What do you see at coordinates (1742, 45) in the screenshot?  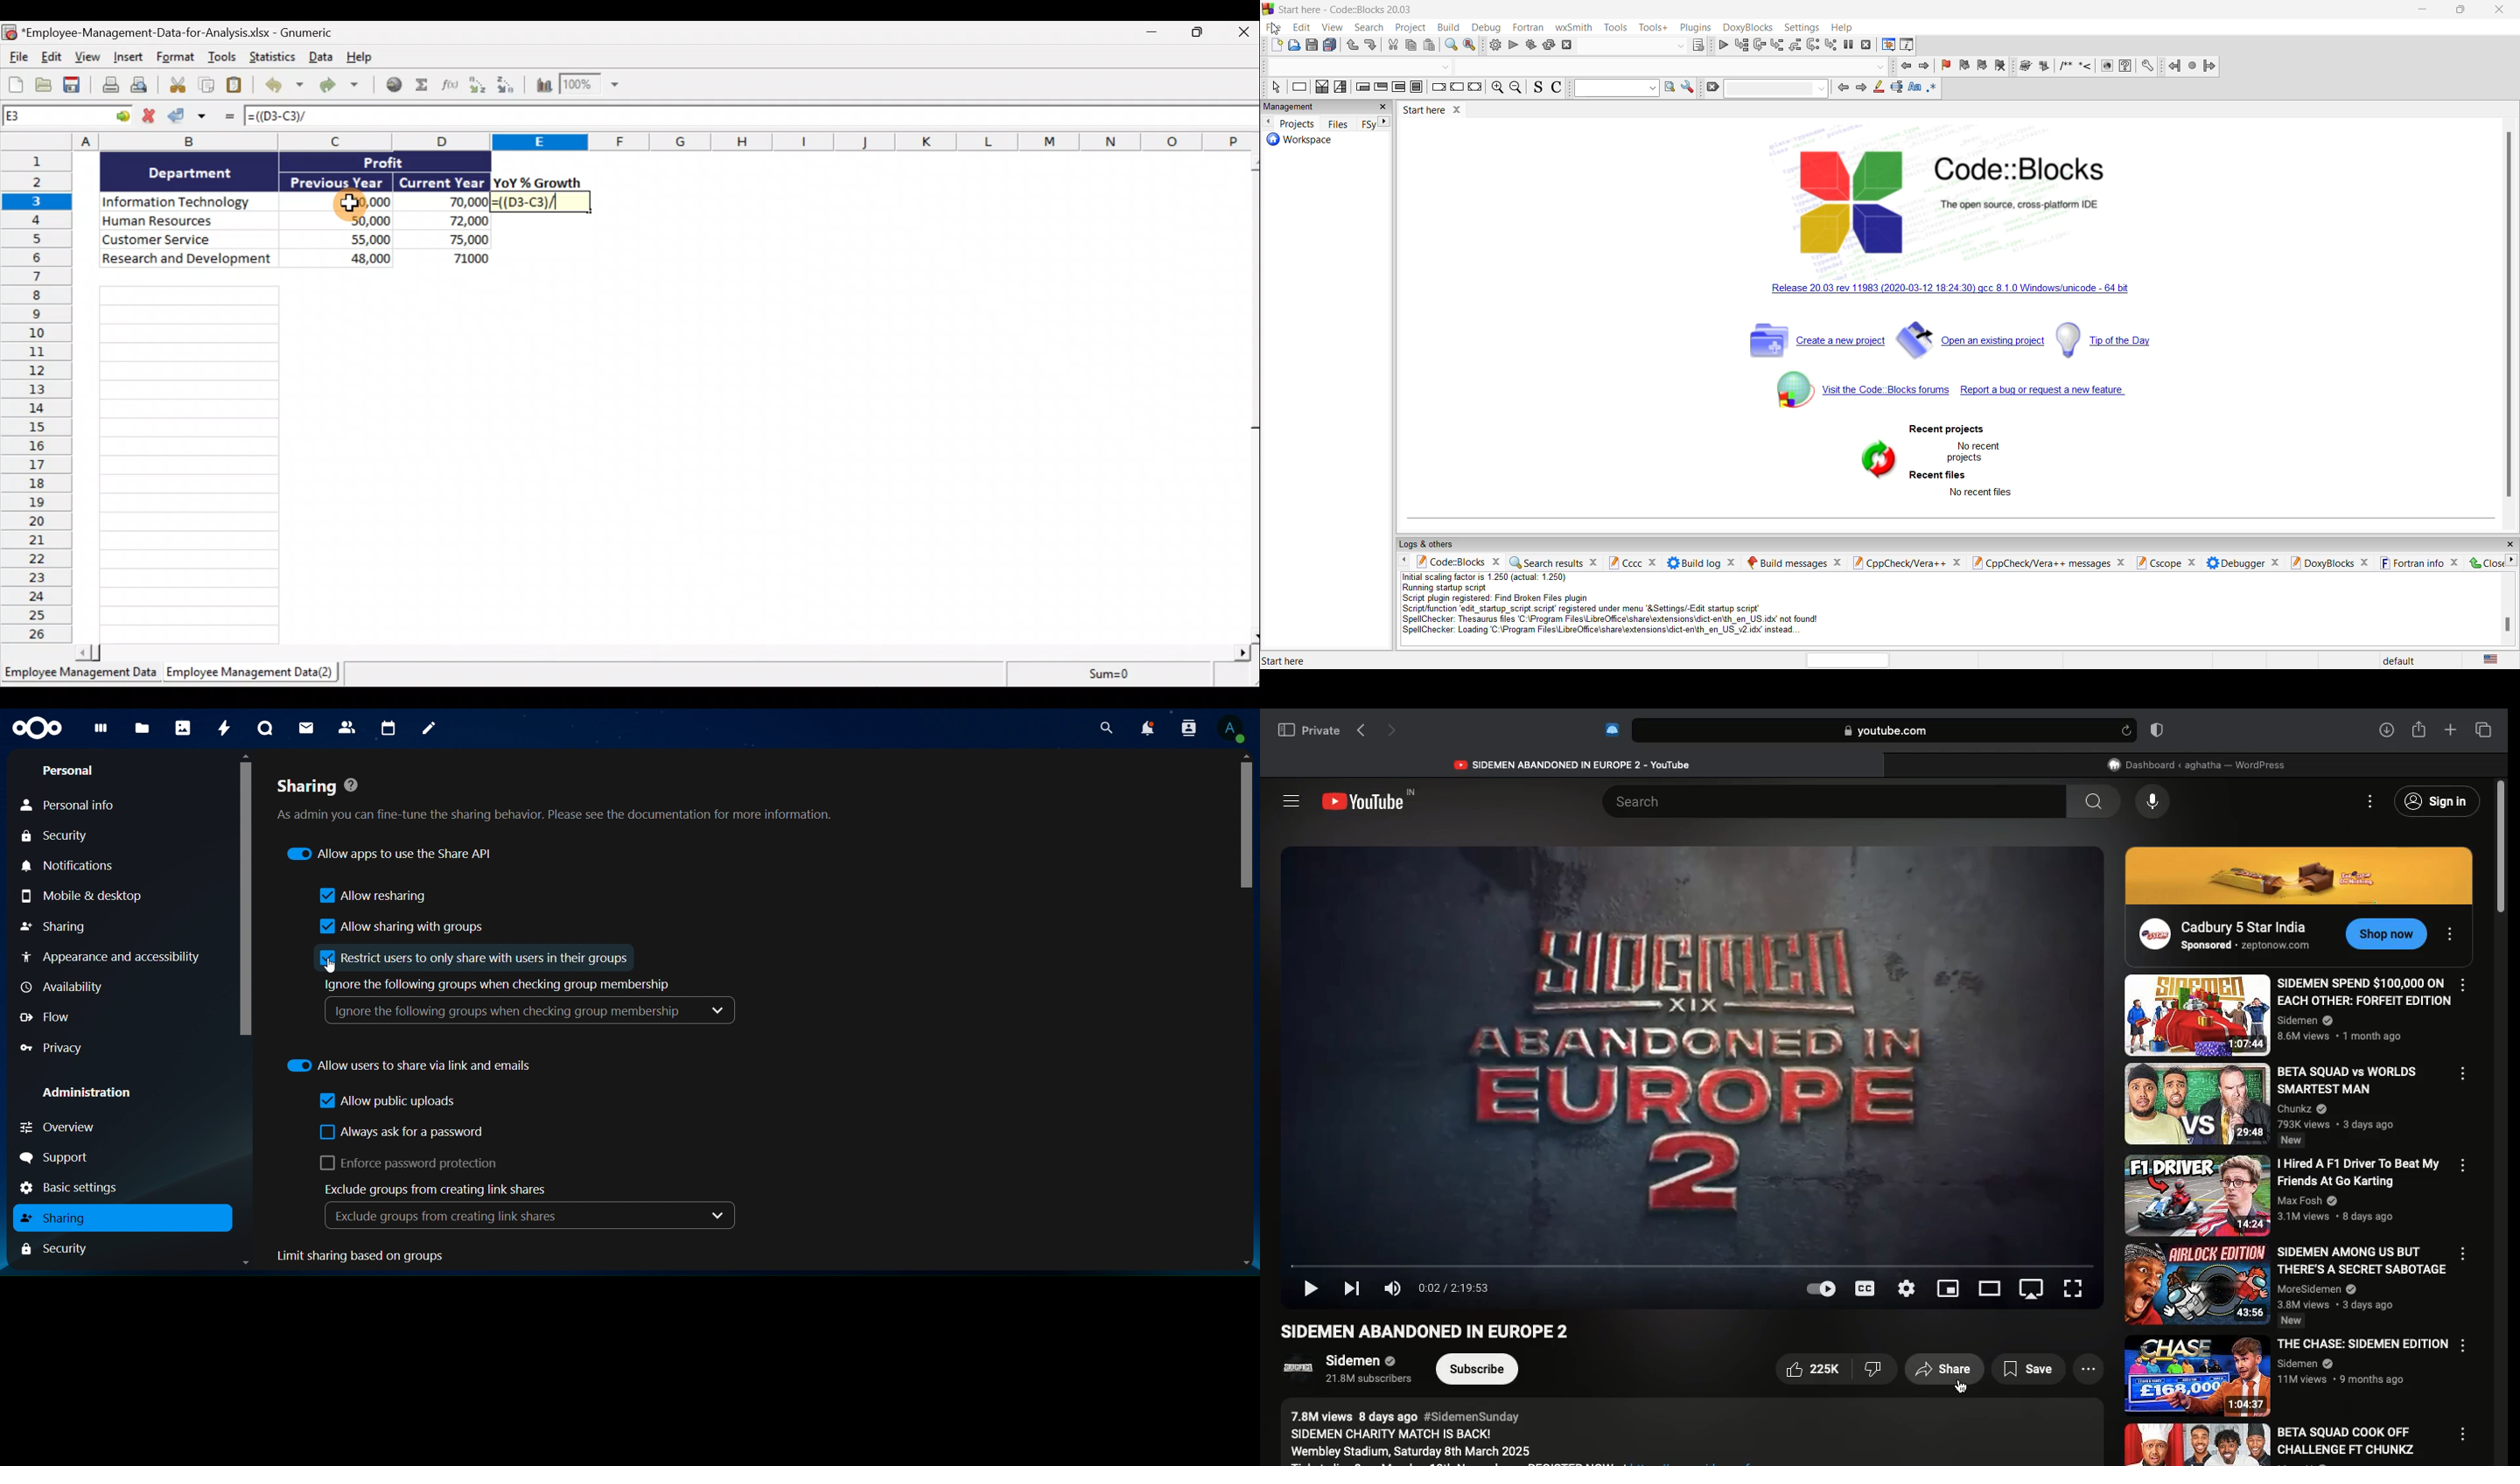 I see `run to cursor` at bounding box center [1742, 45].